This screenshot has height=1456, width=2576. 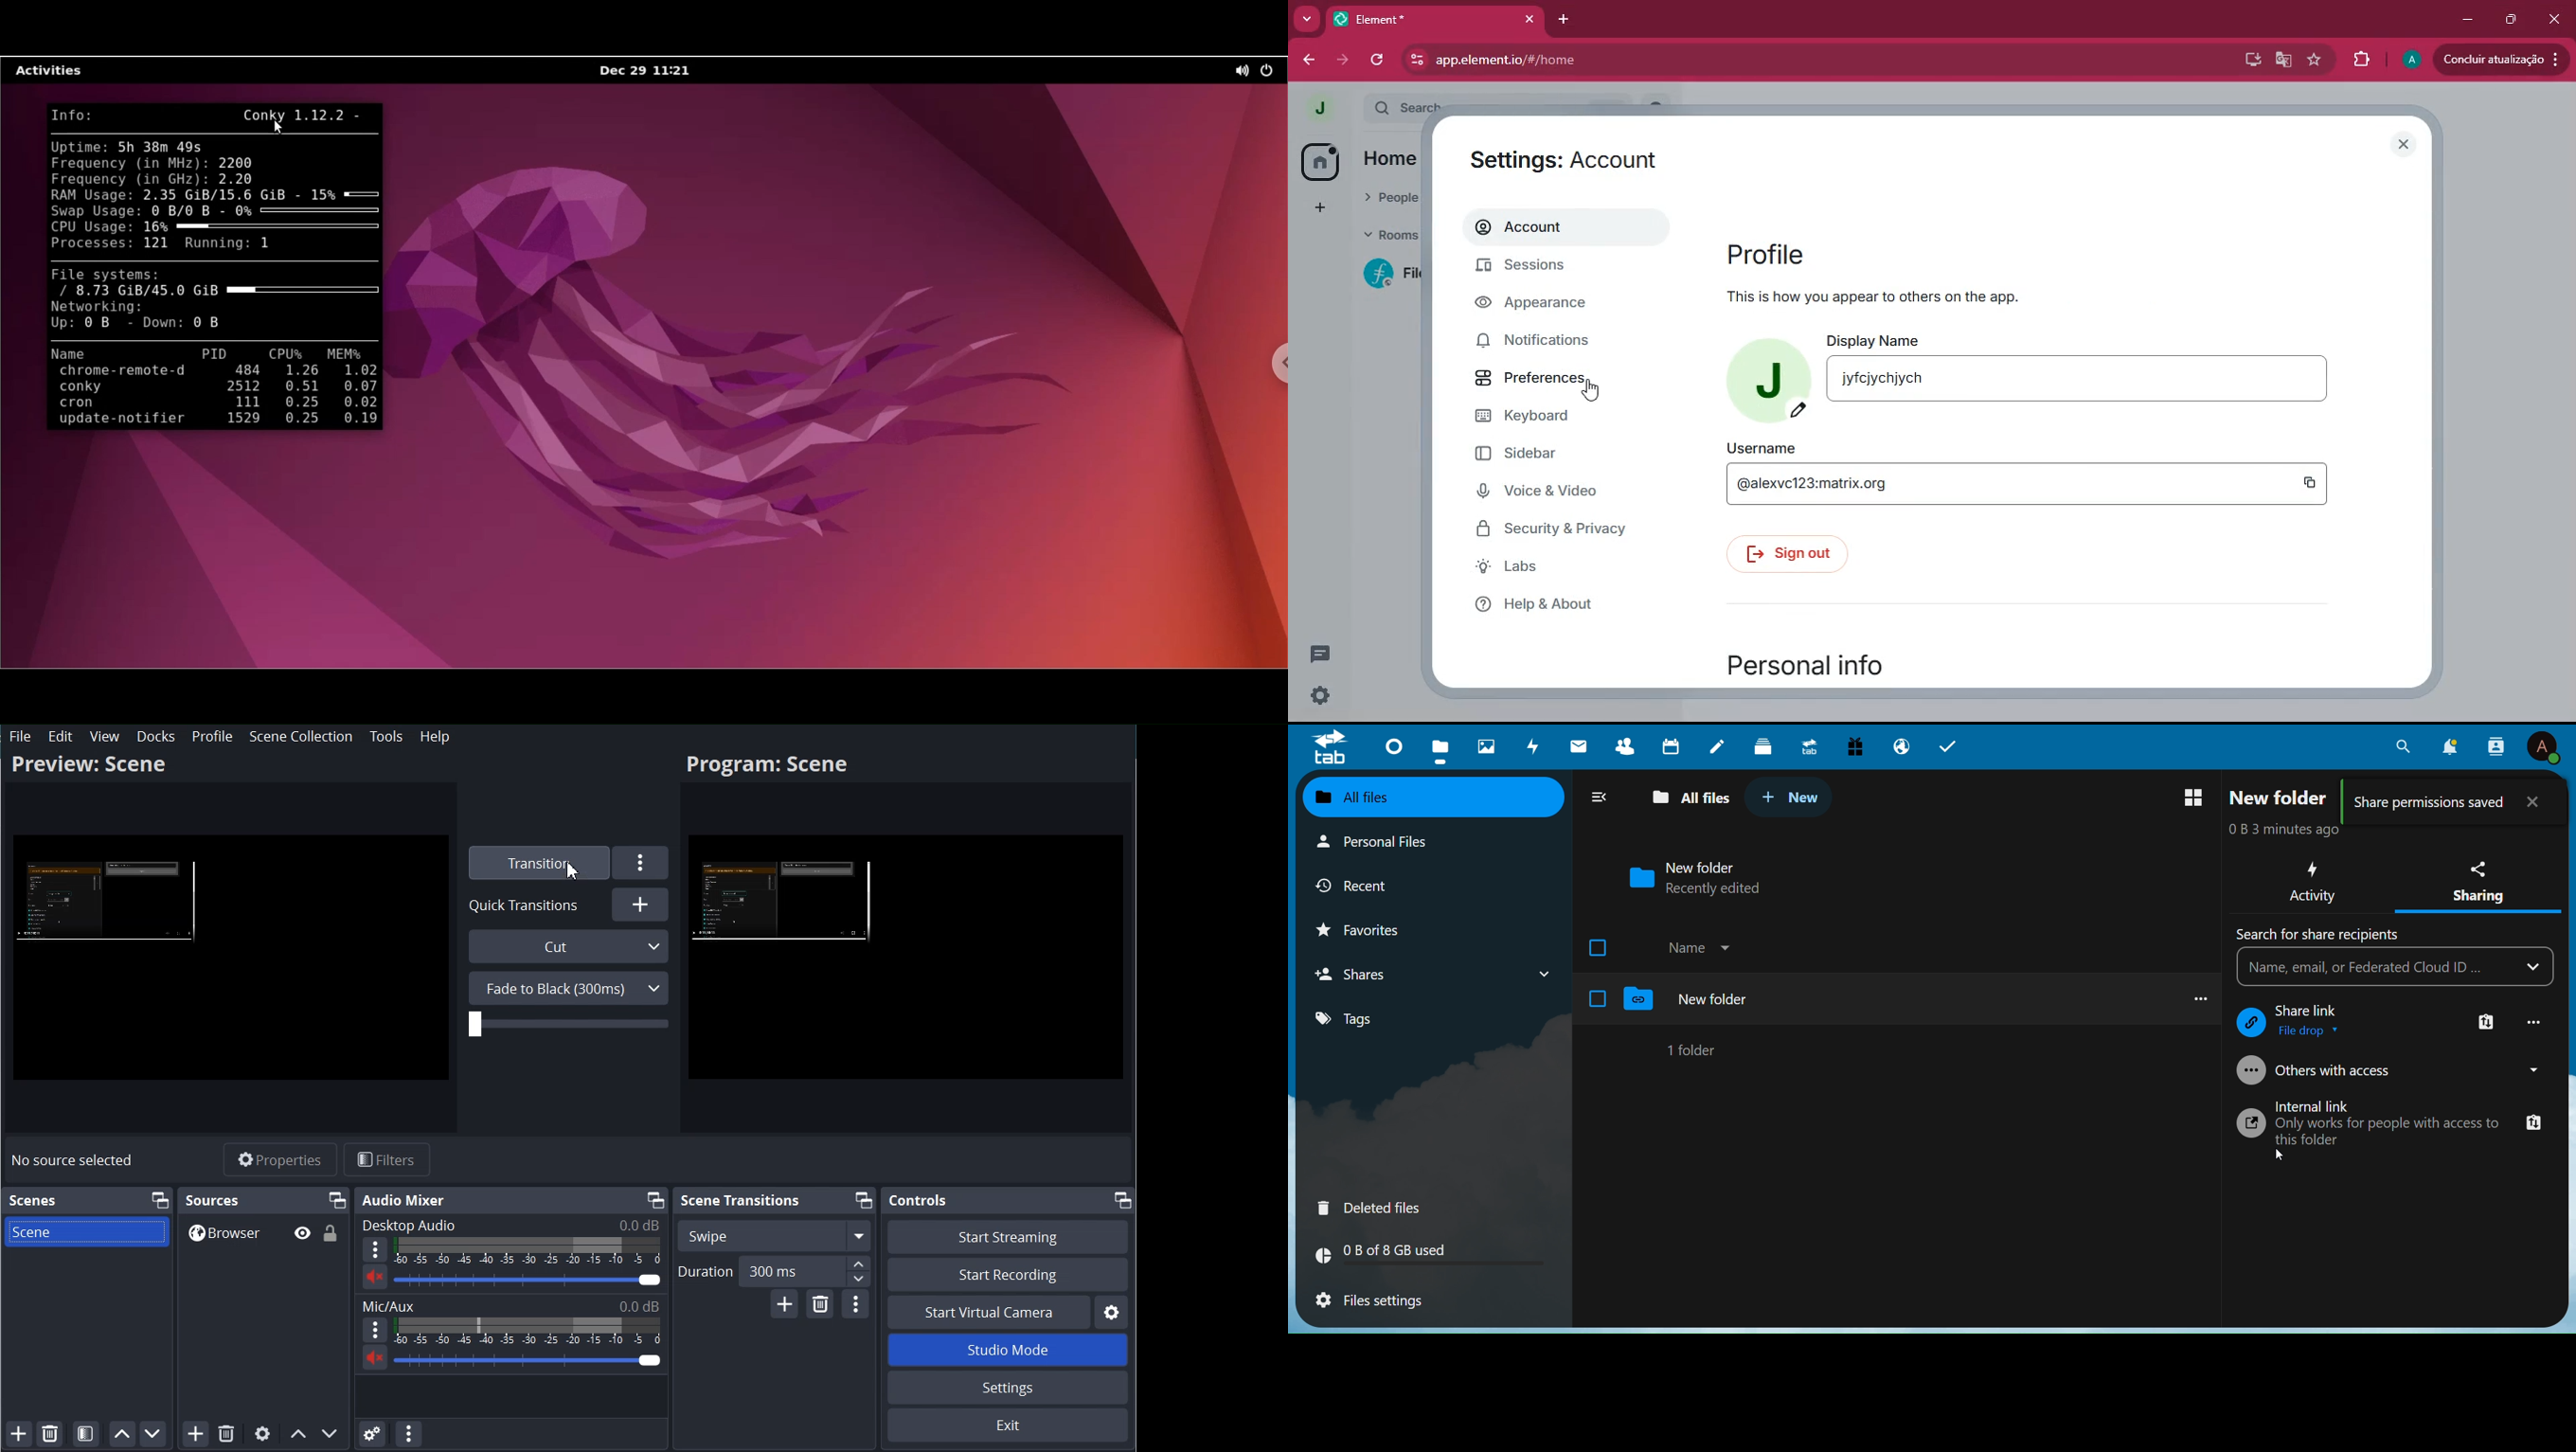 I want to click on New, so click(x=1791, y=796).